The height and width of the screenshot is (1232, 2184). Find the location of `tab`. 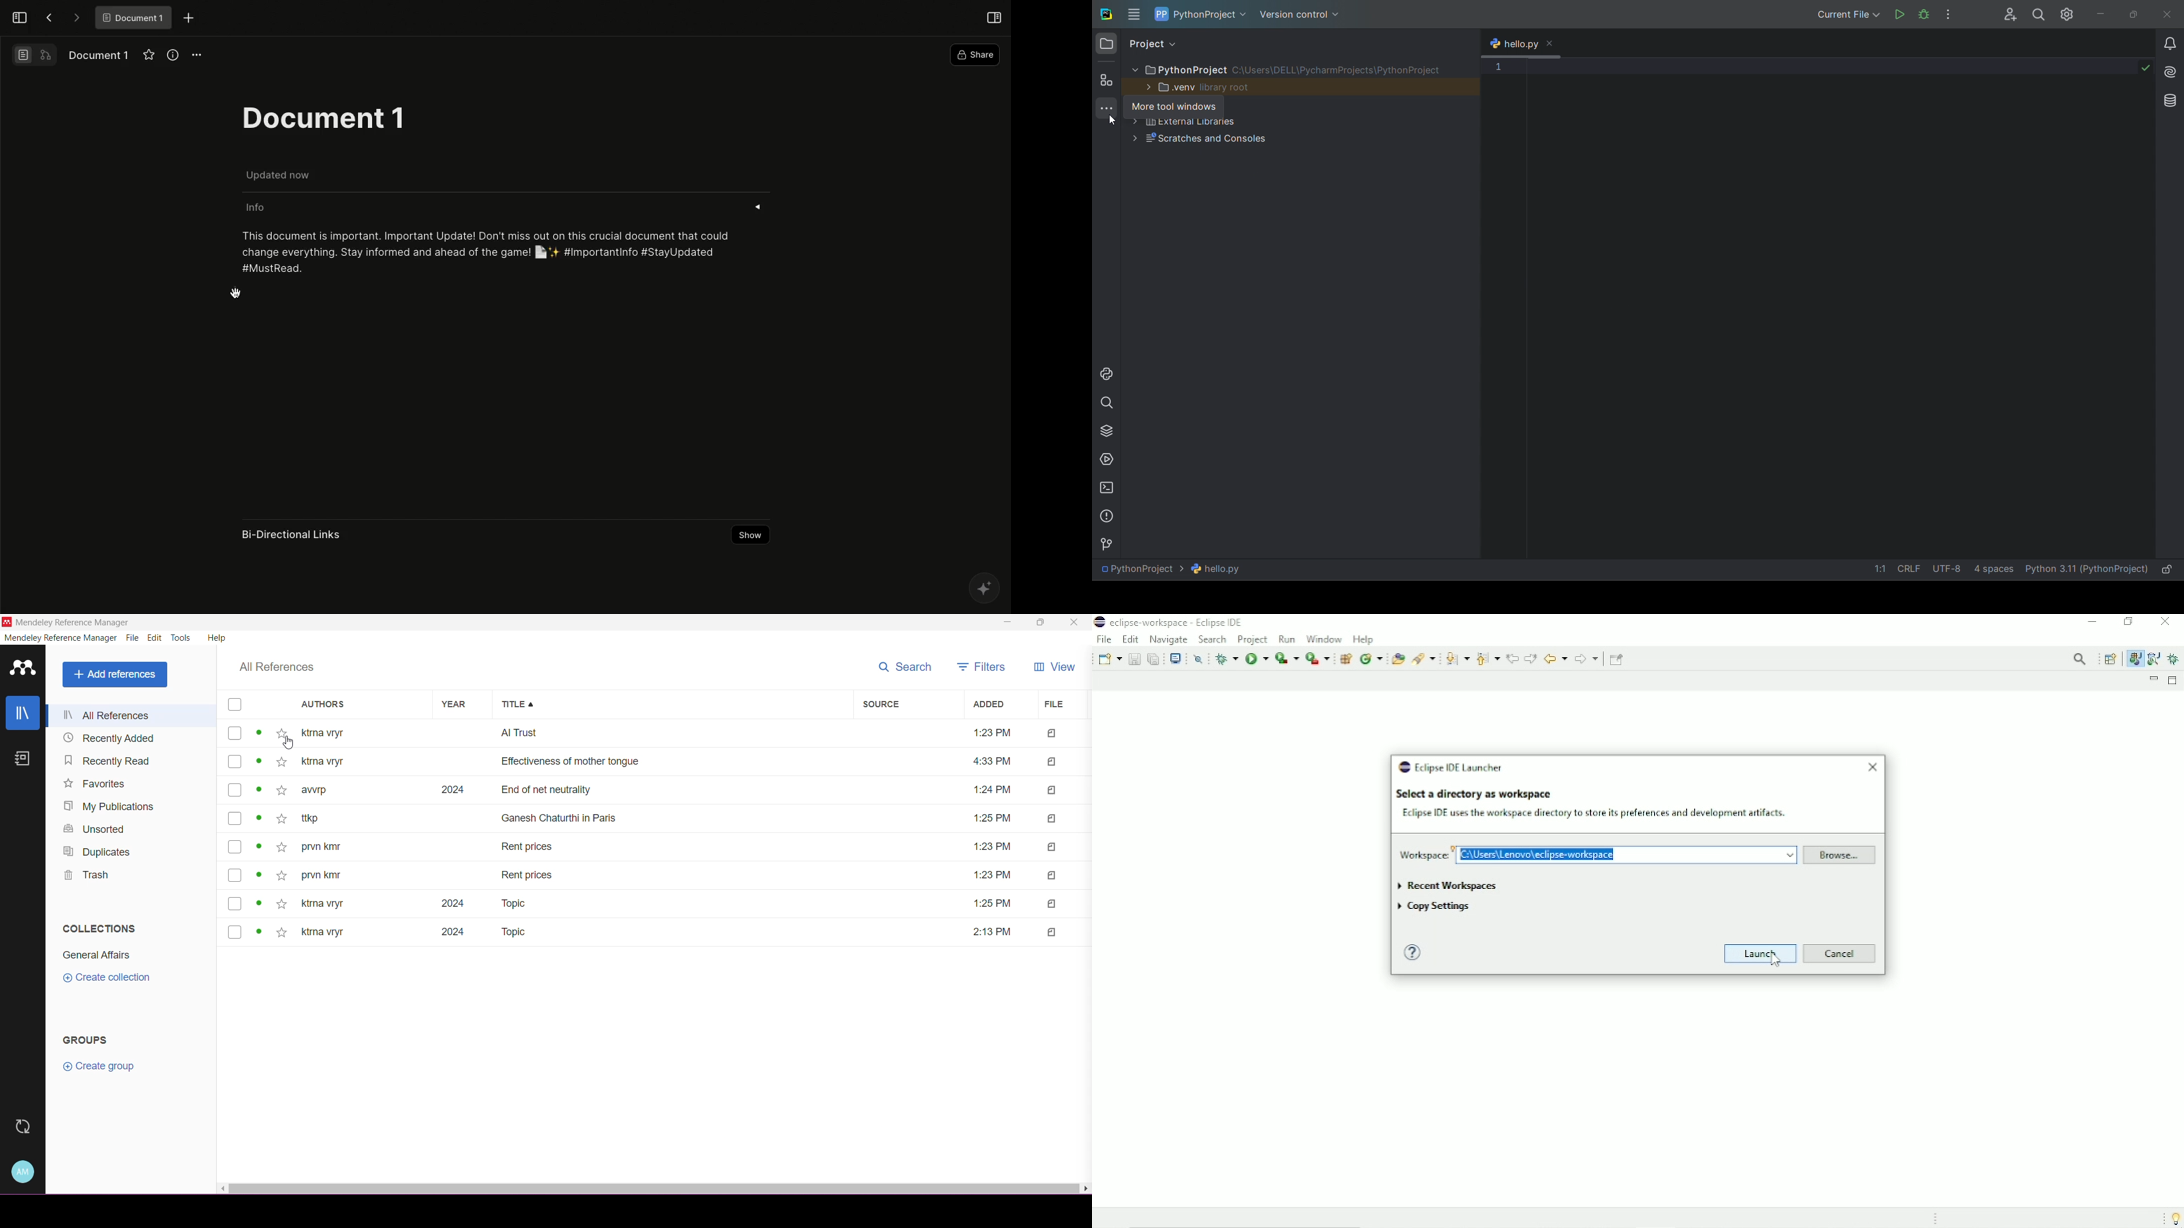

tab is located at coordinates (1512, 42).